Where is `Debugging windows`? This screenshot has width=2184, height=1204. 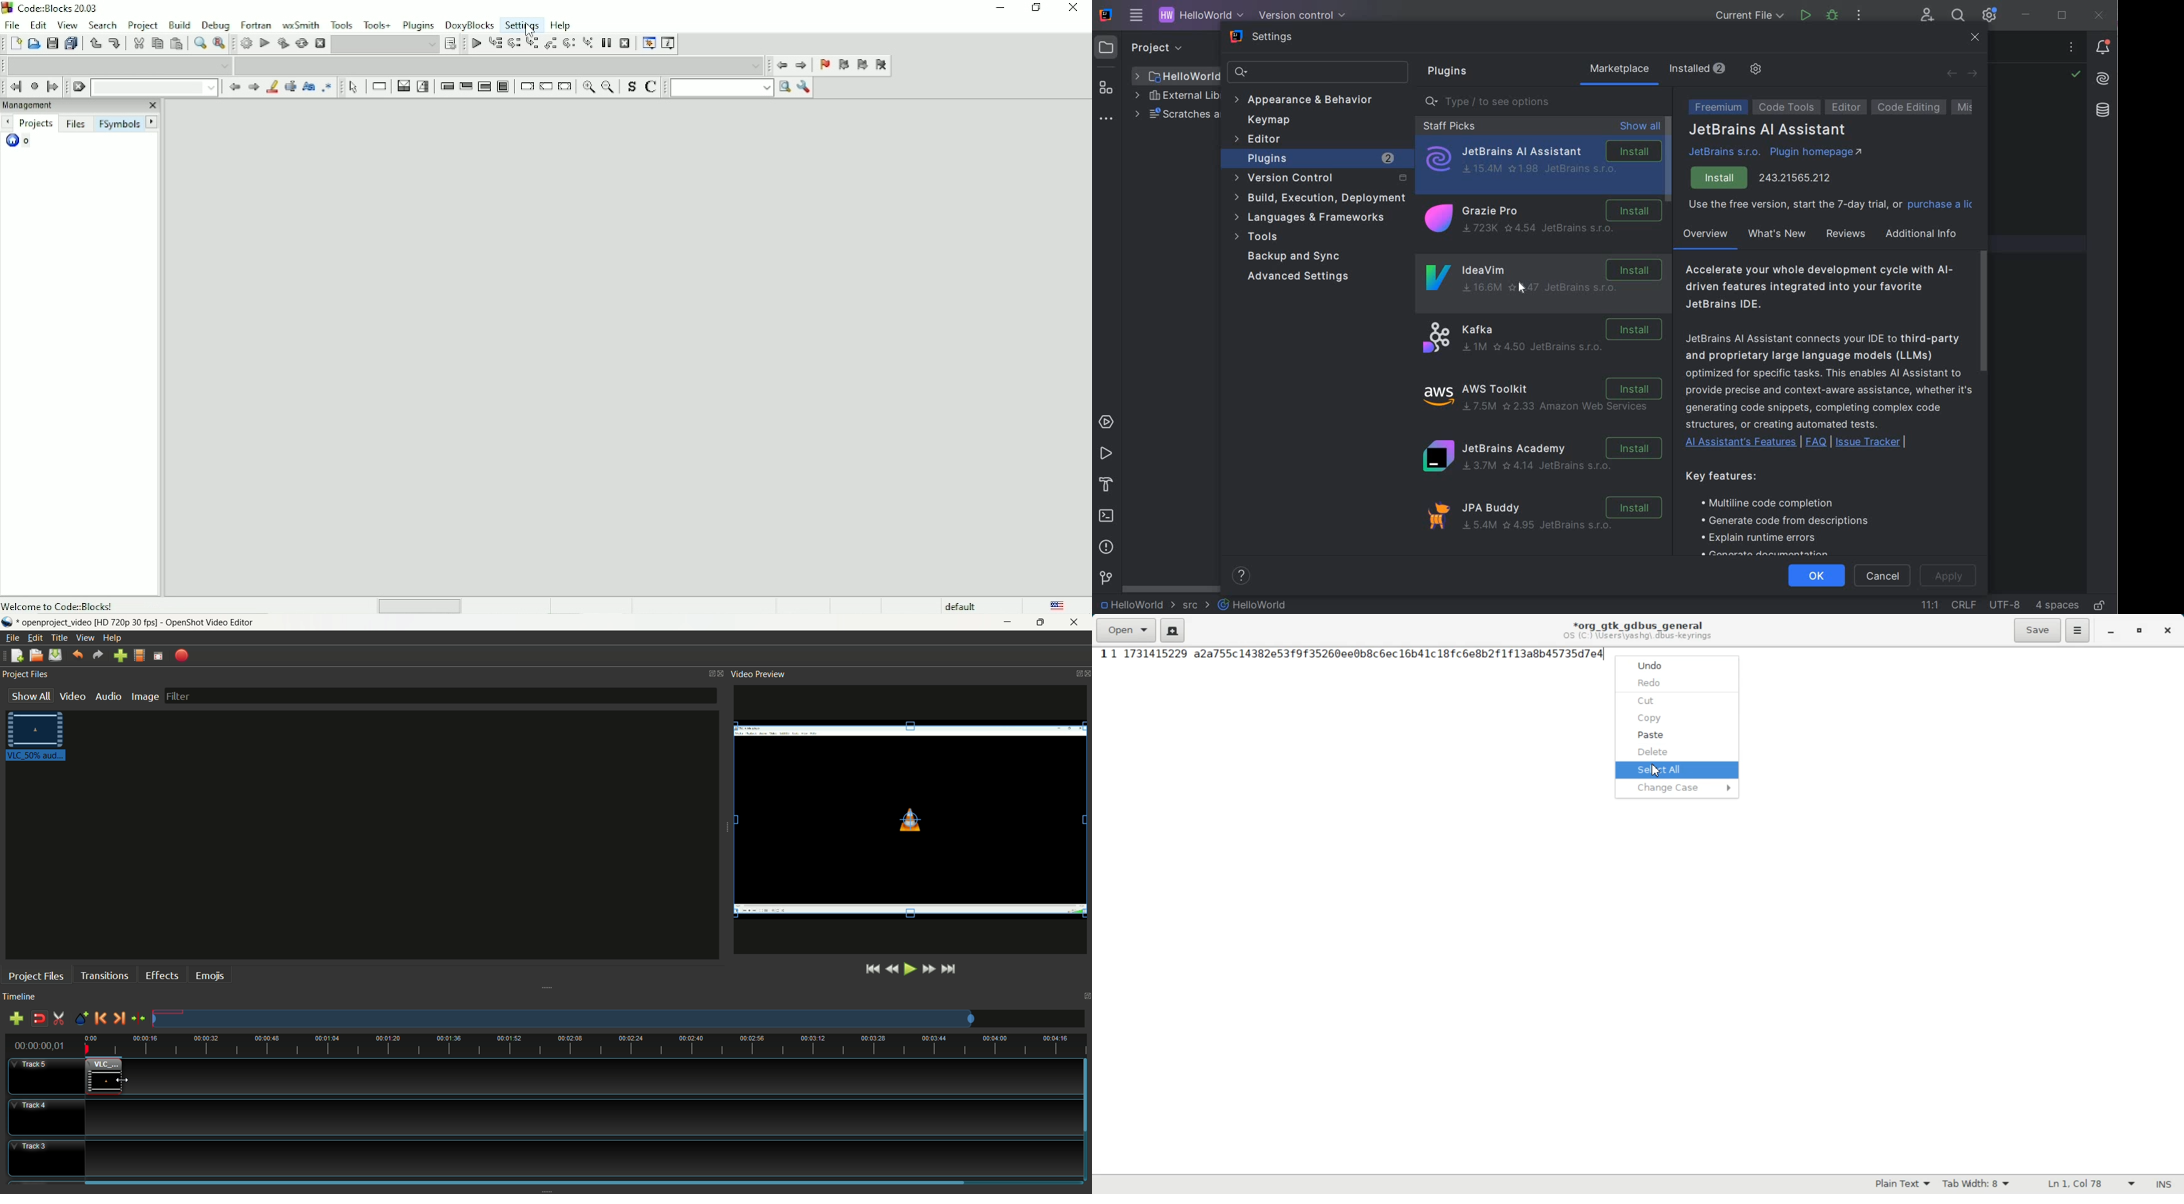 Debugging windows is located at coordinates (648, 43).